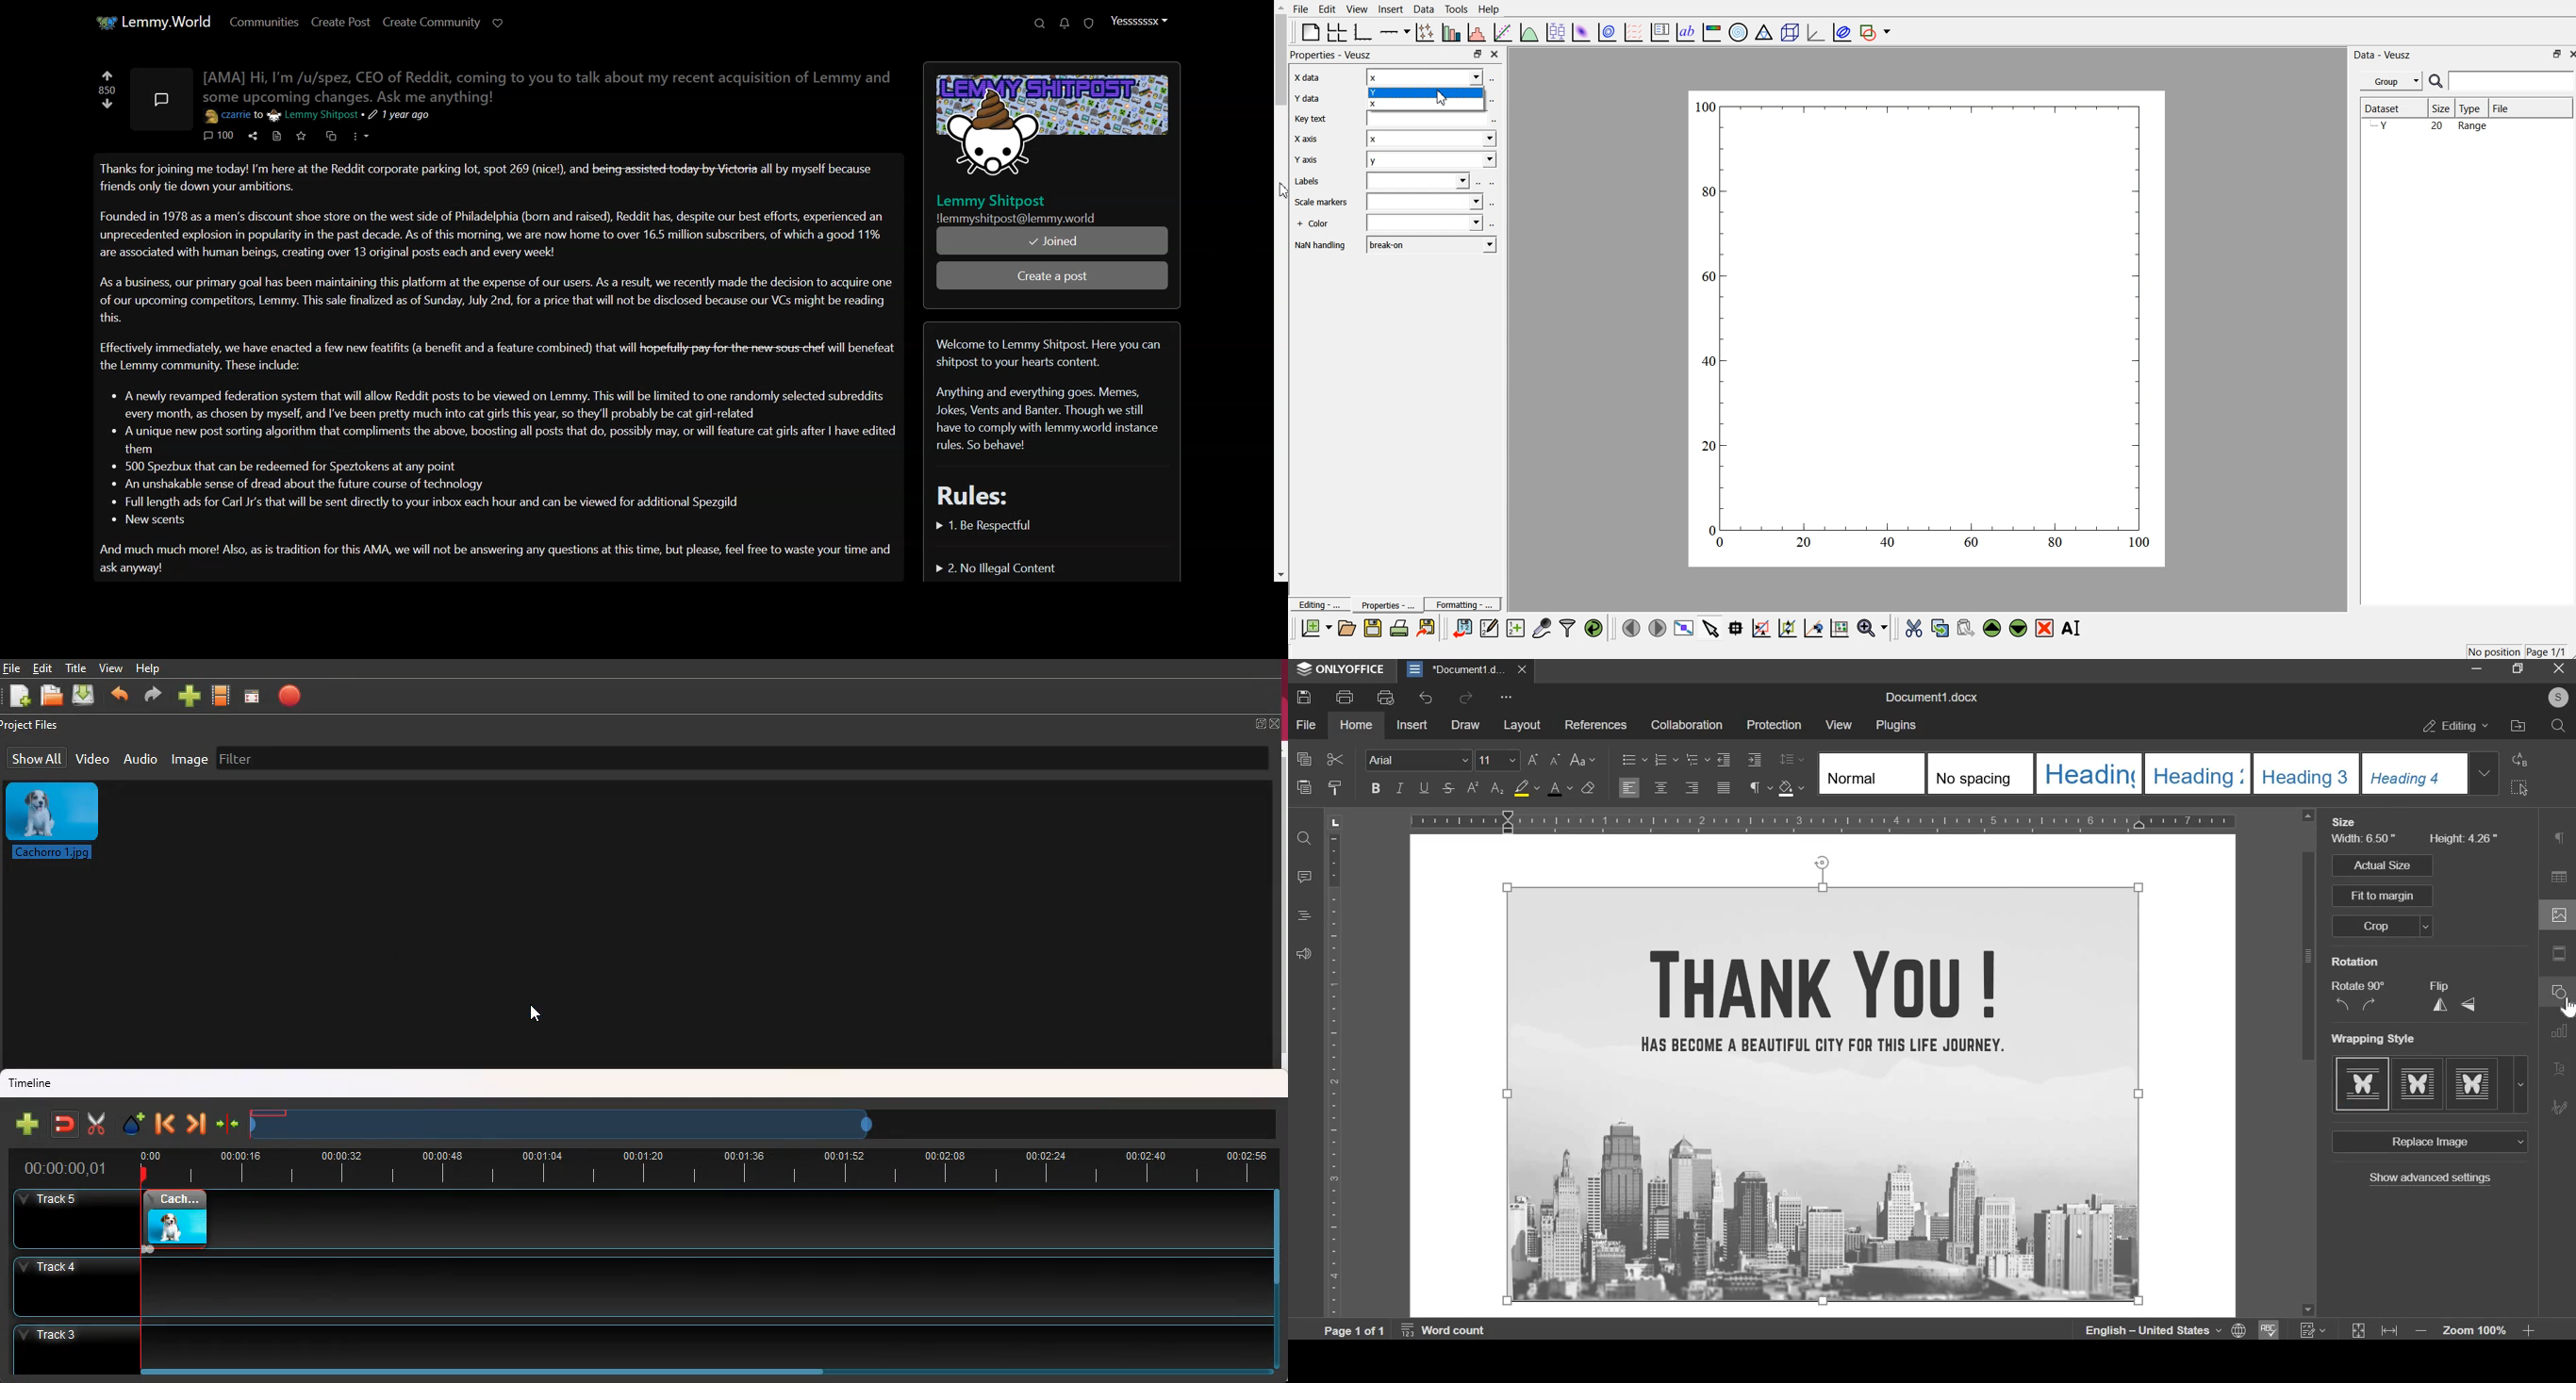  What do you see at coordinates (1304, 759) in the screenshot?
I see `copy` at bounding box center [1304, 759].